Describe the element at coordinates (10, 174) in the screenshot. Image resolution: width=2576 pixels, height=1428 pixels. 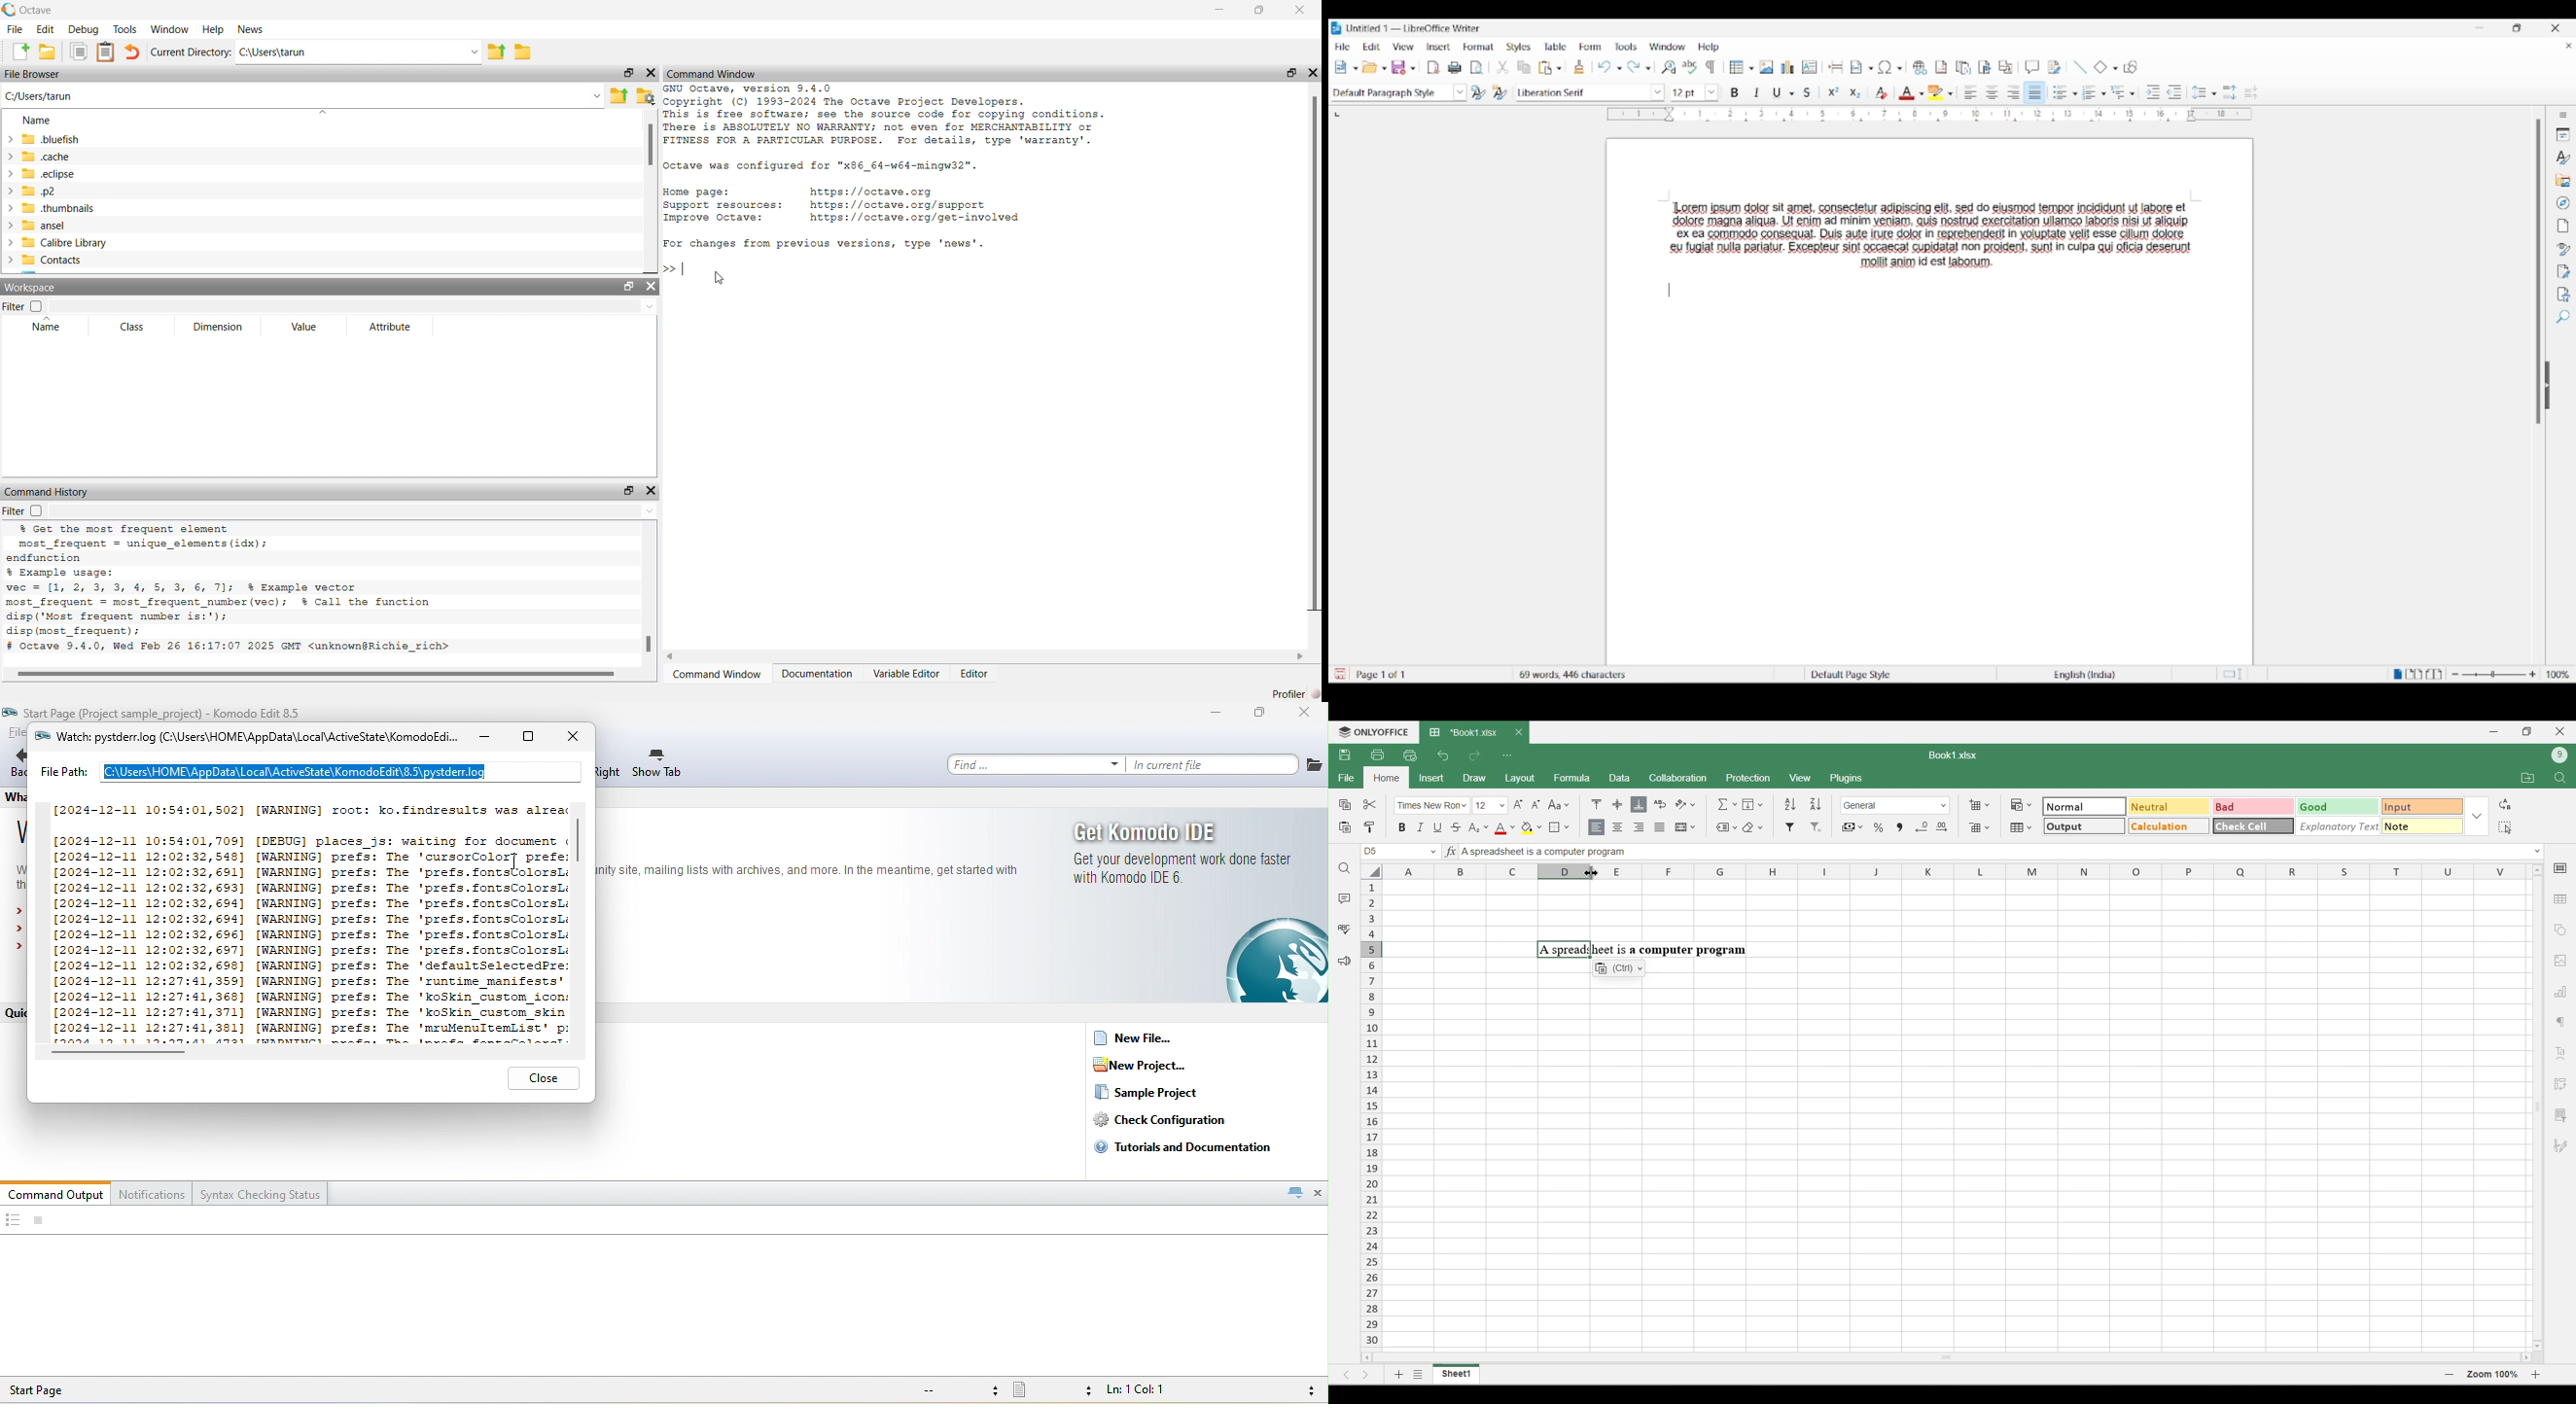
I see `expand/collapse` at that location.